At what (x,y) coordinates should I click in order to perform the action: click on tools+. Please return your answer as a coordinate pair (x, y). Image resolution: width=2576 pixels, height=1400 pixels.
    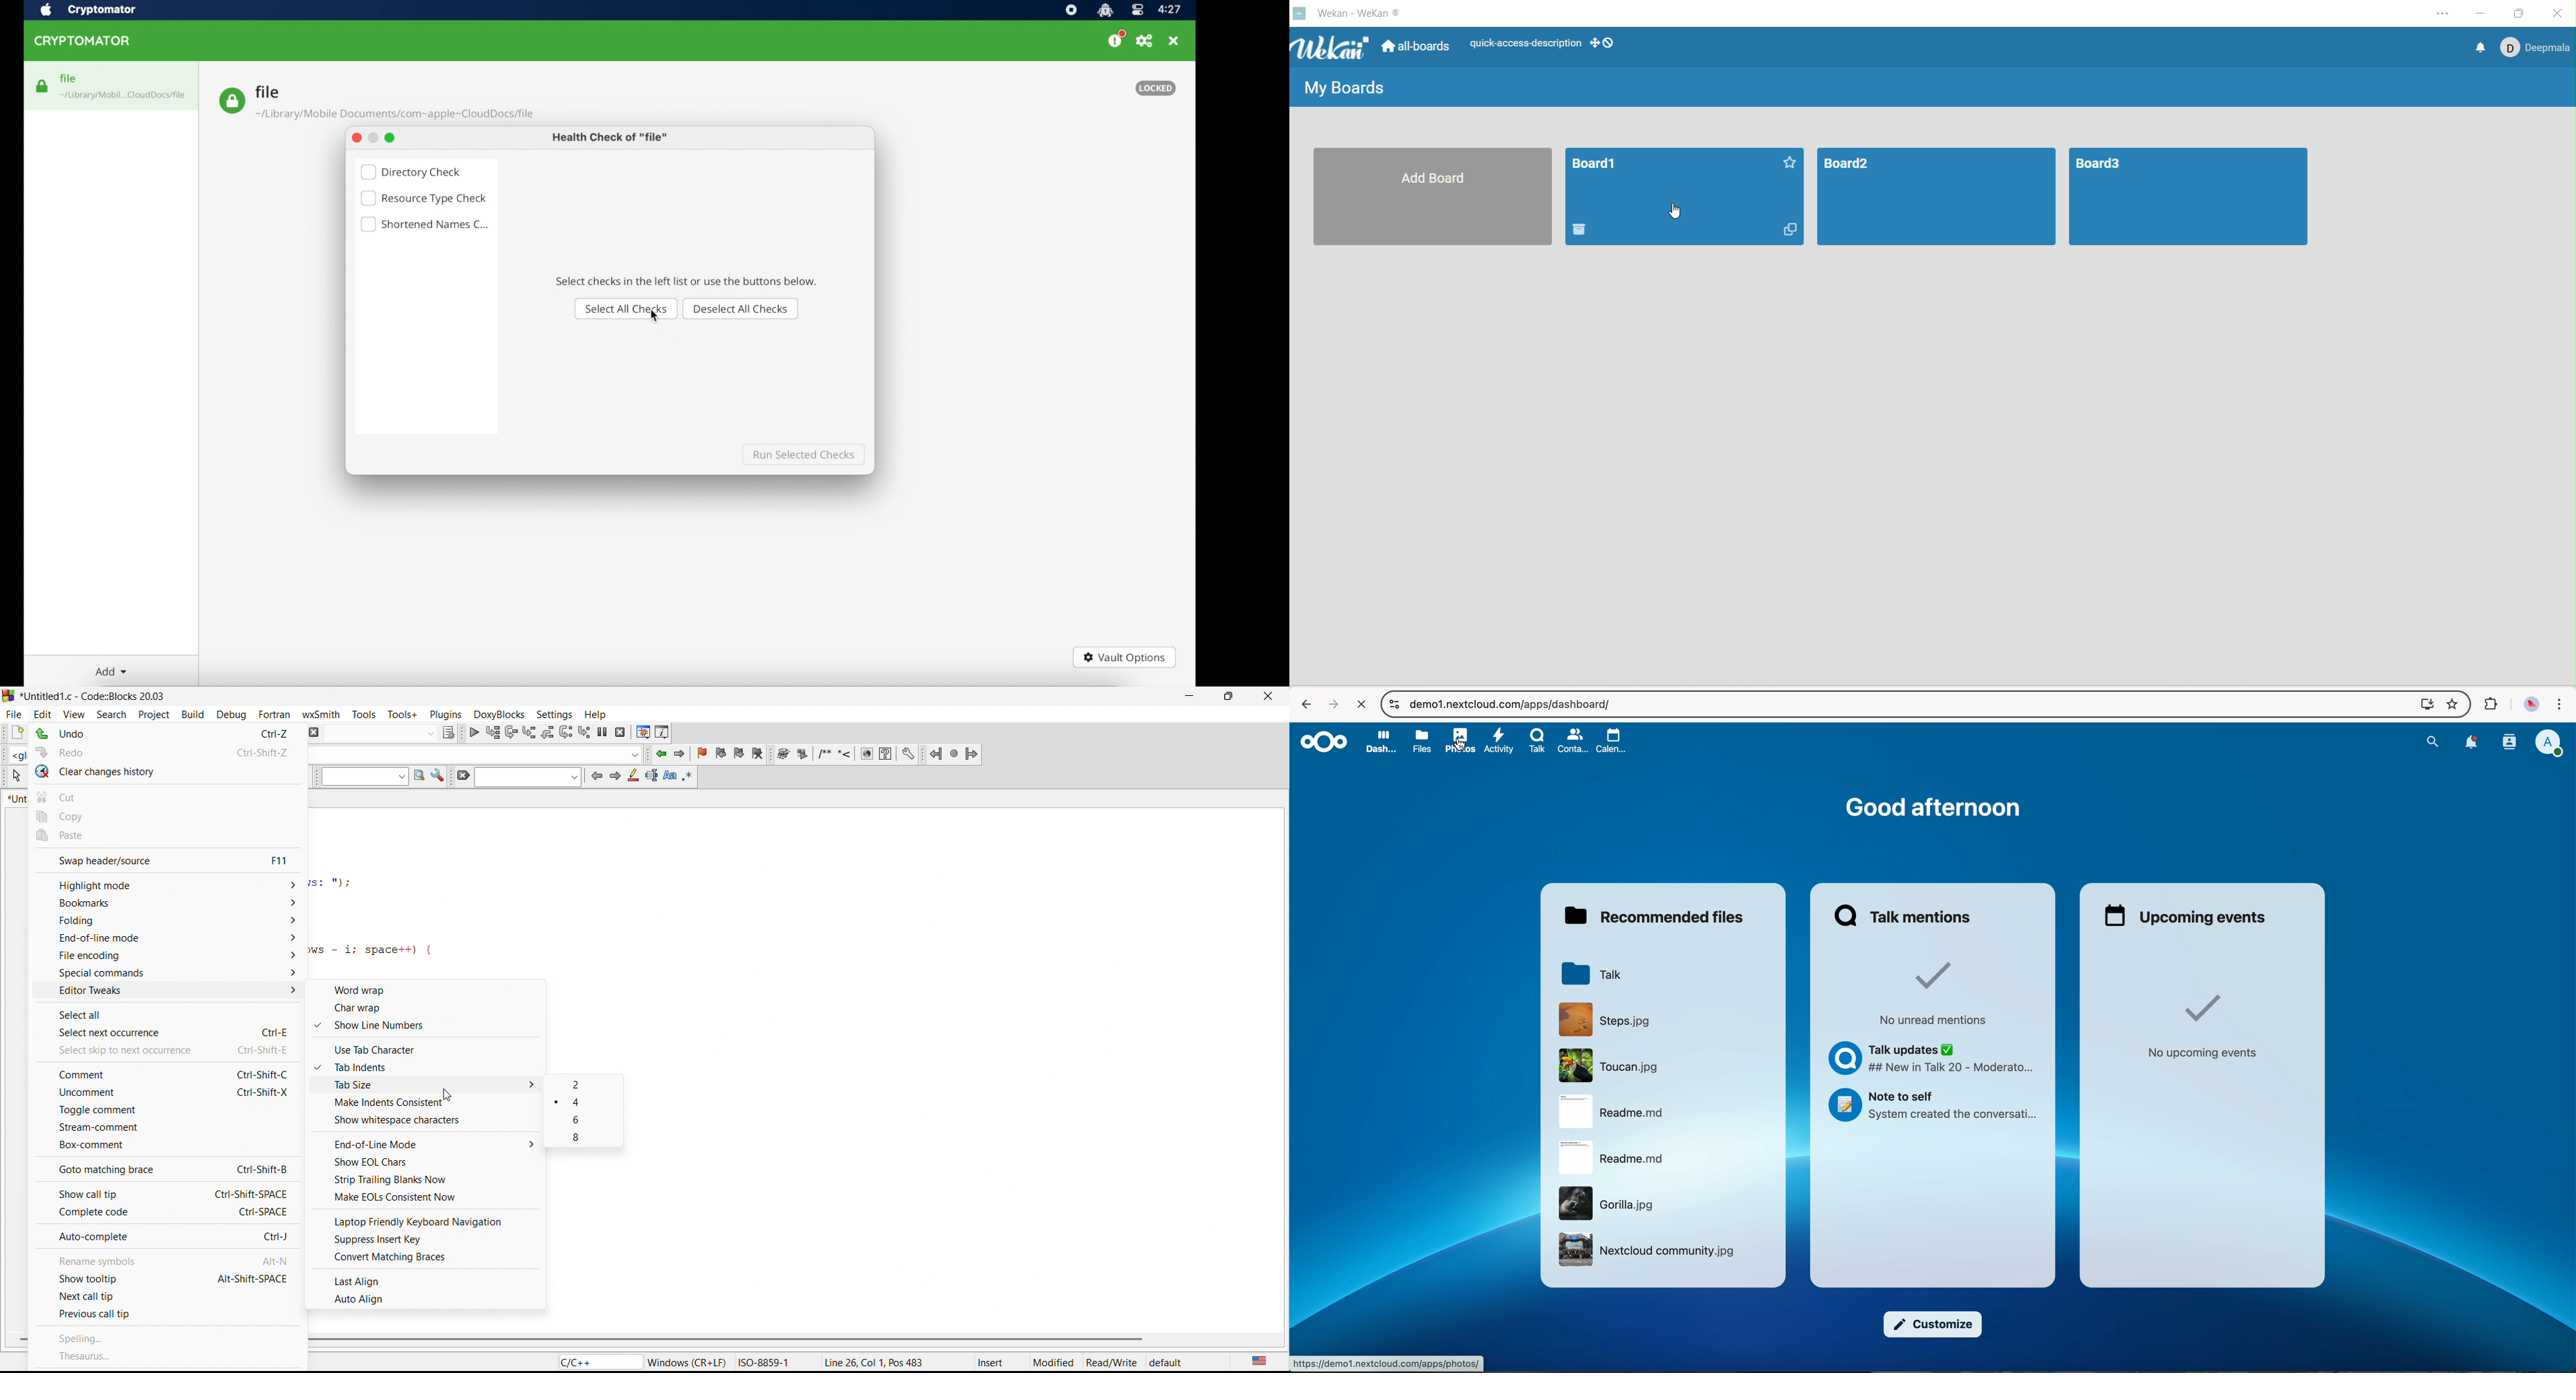
    Looking at the image, I should click on (405, 716).